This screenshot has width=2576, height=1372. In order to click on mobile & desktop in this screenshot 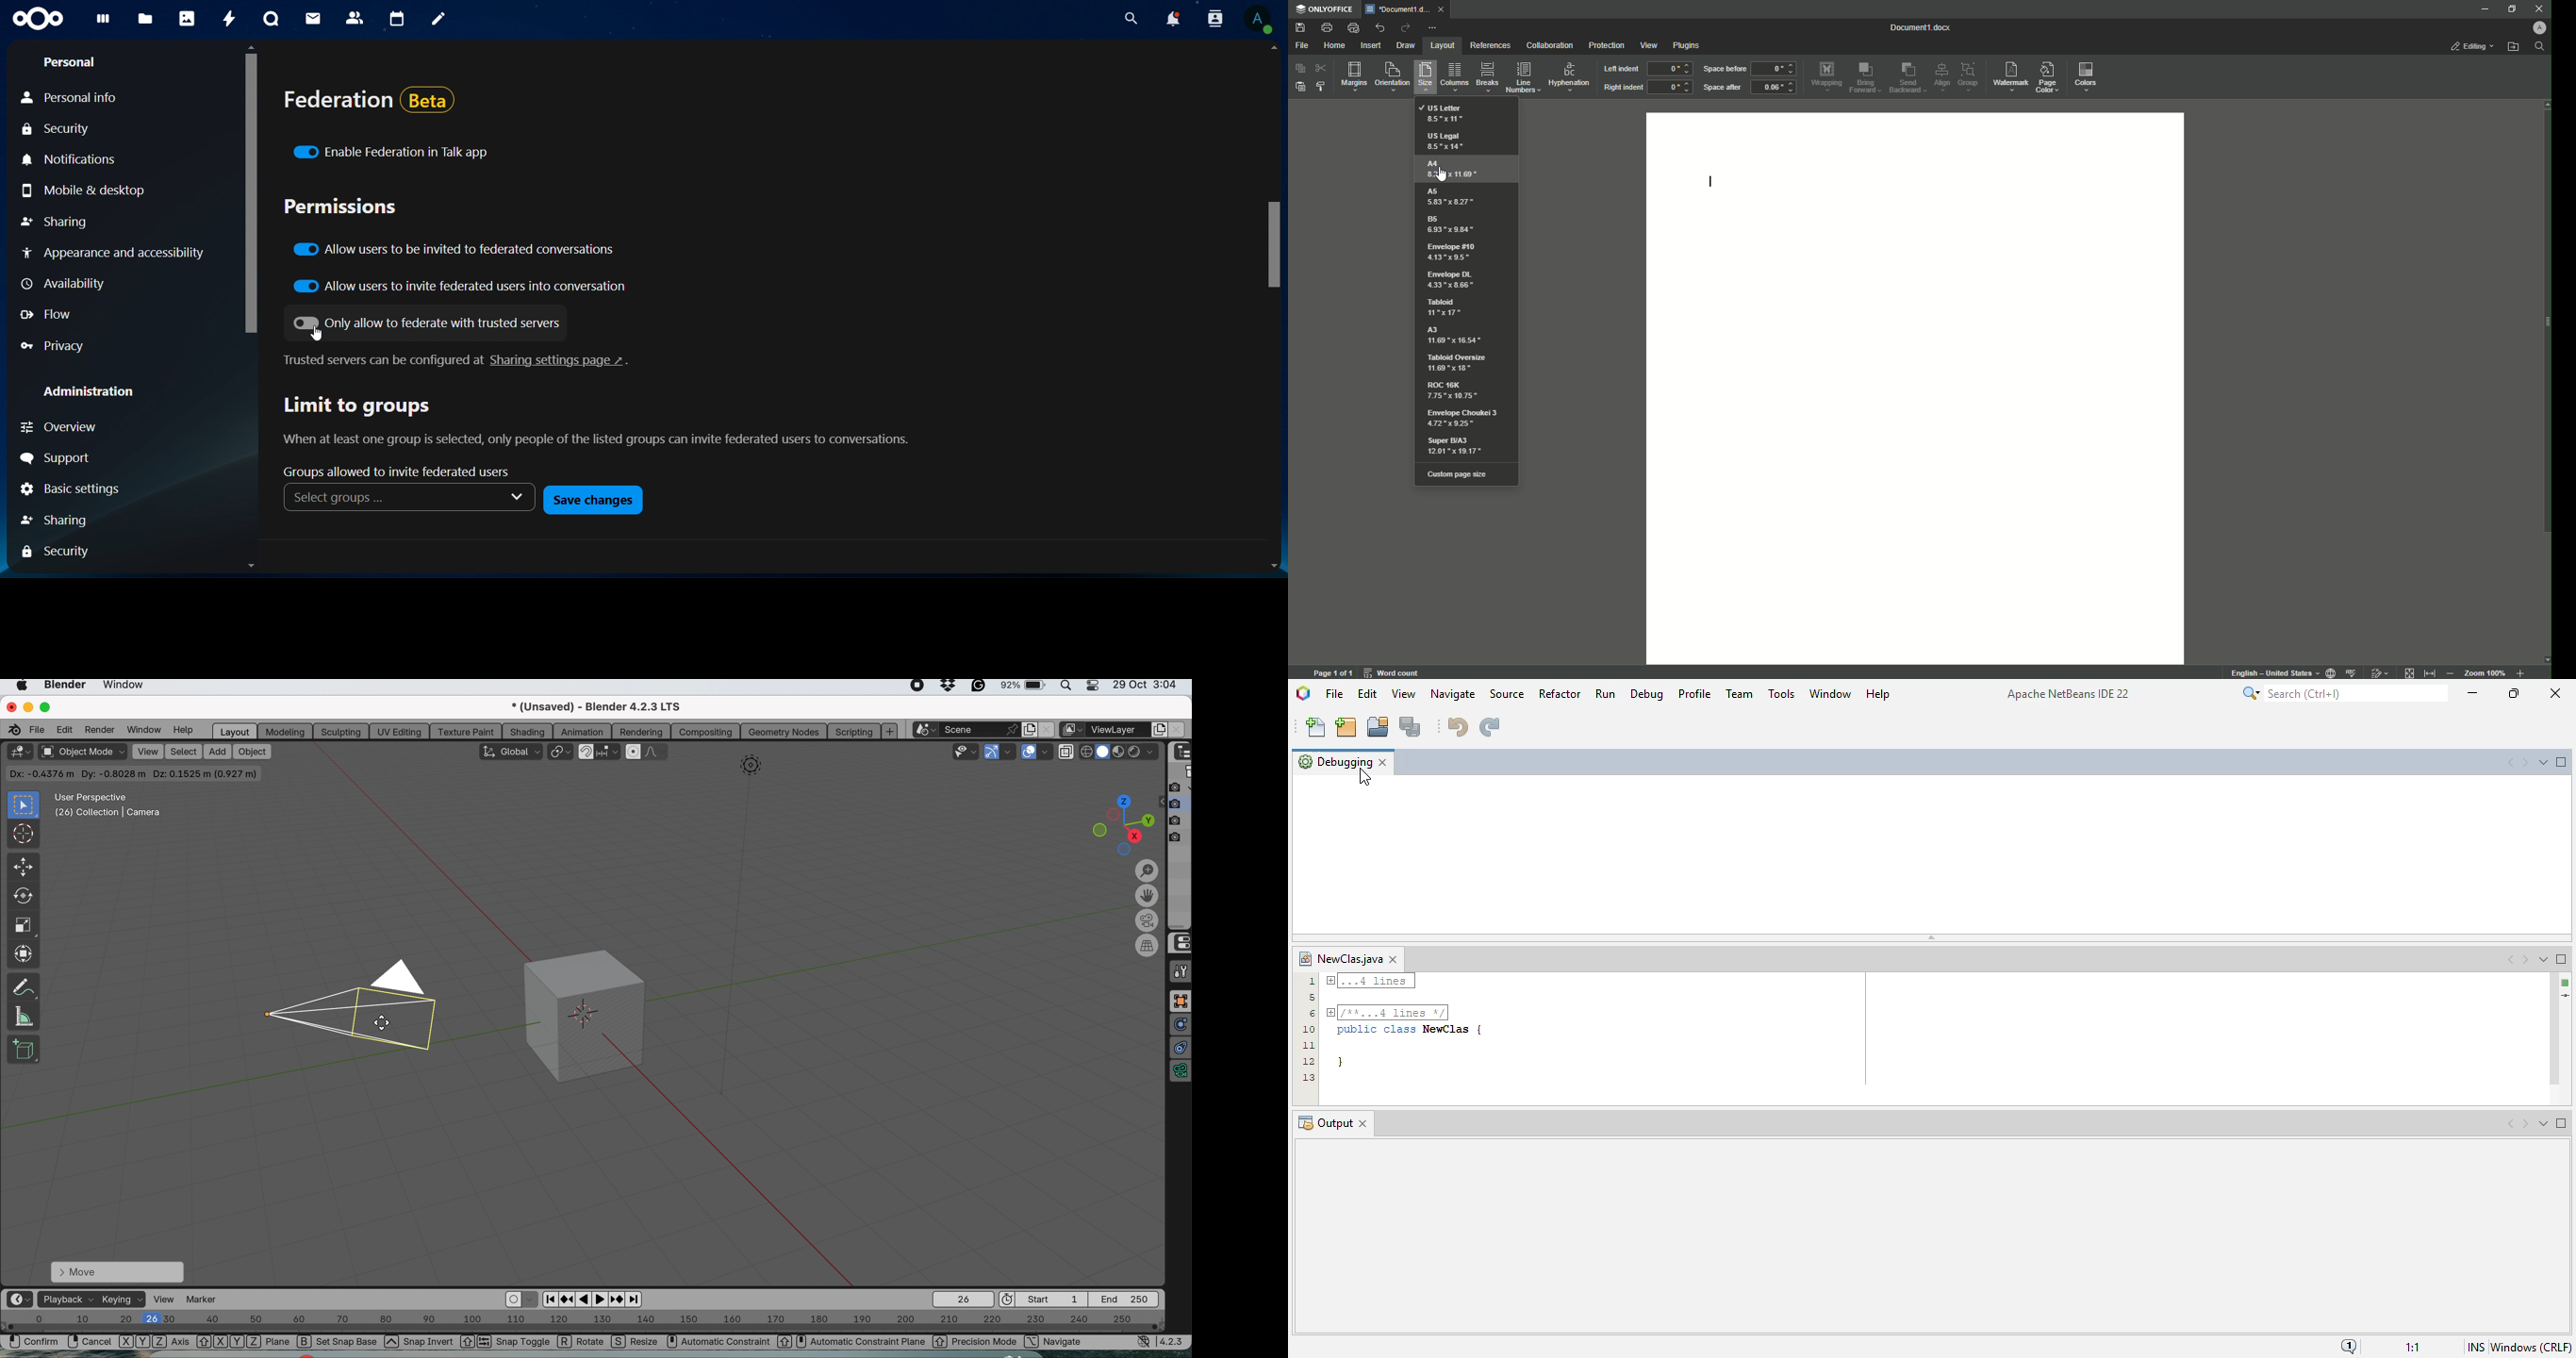, I will do `click(84, 195)`.